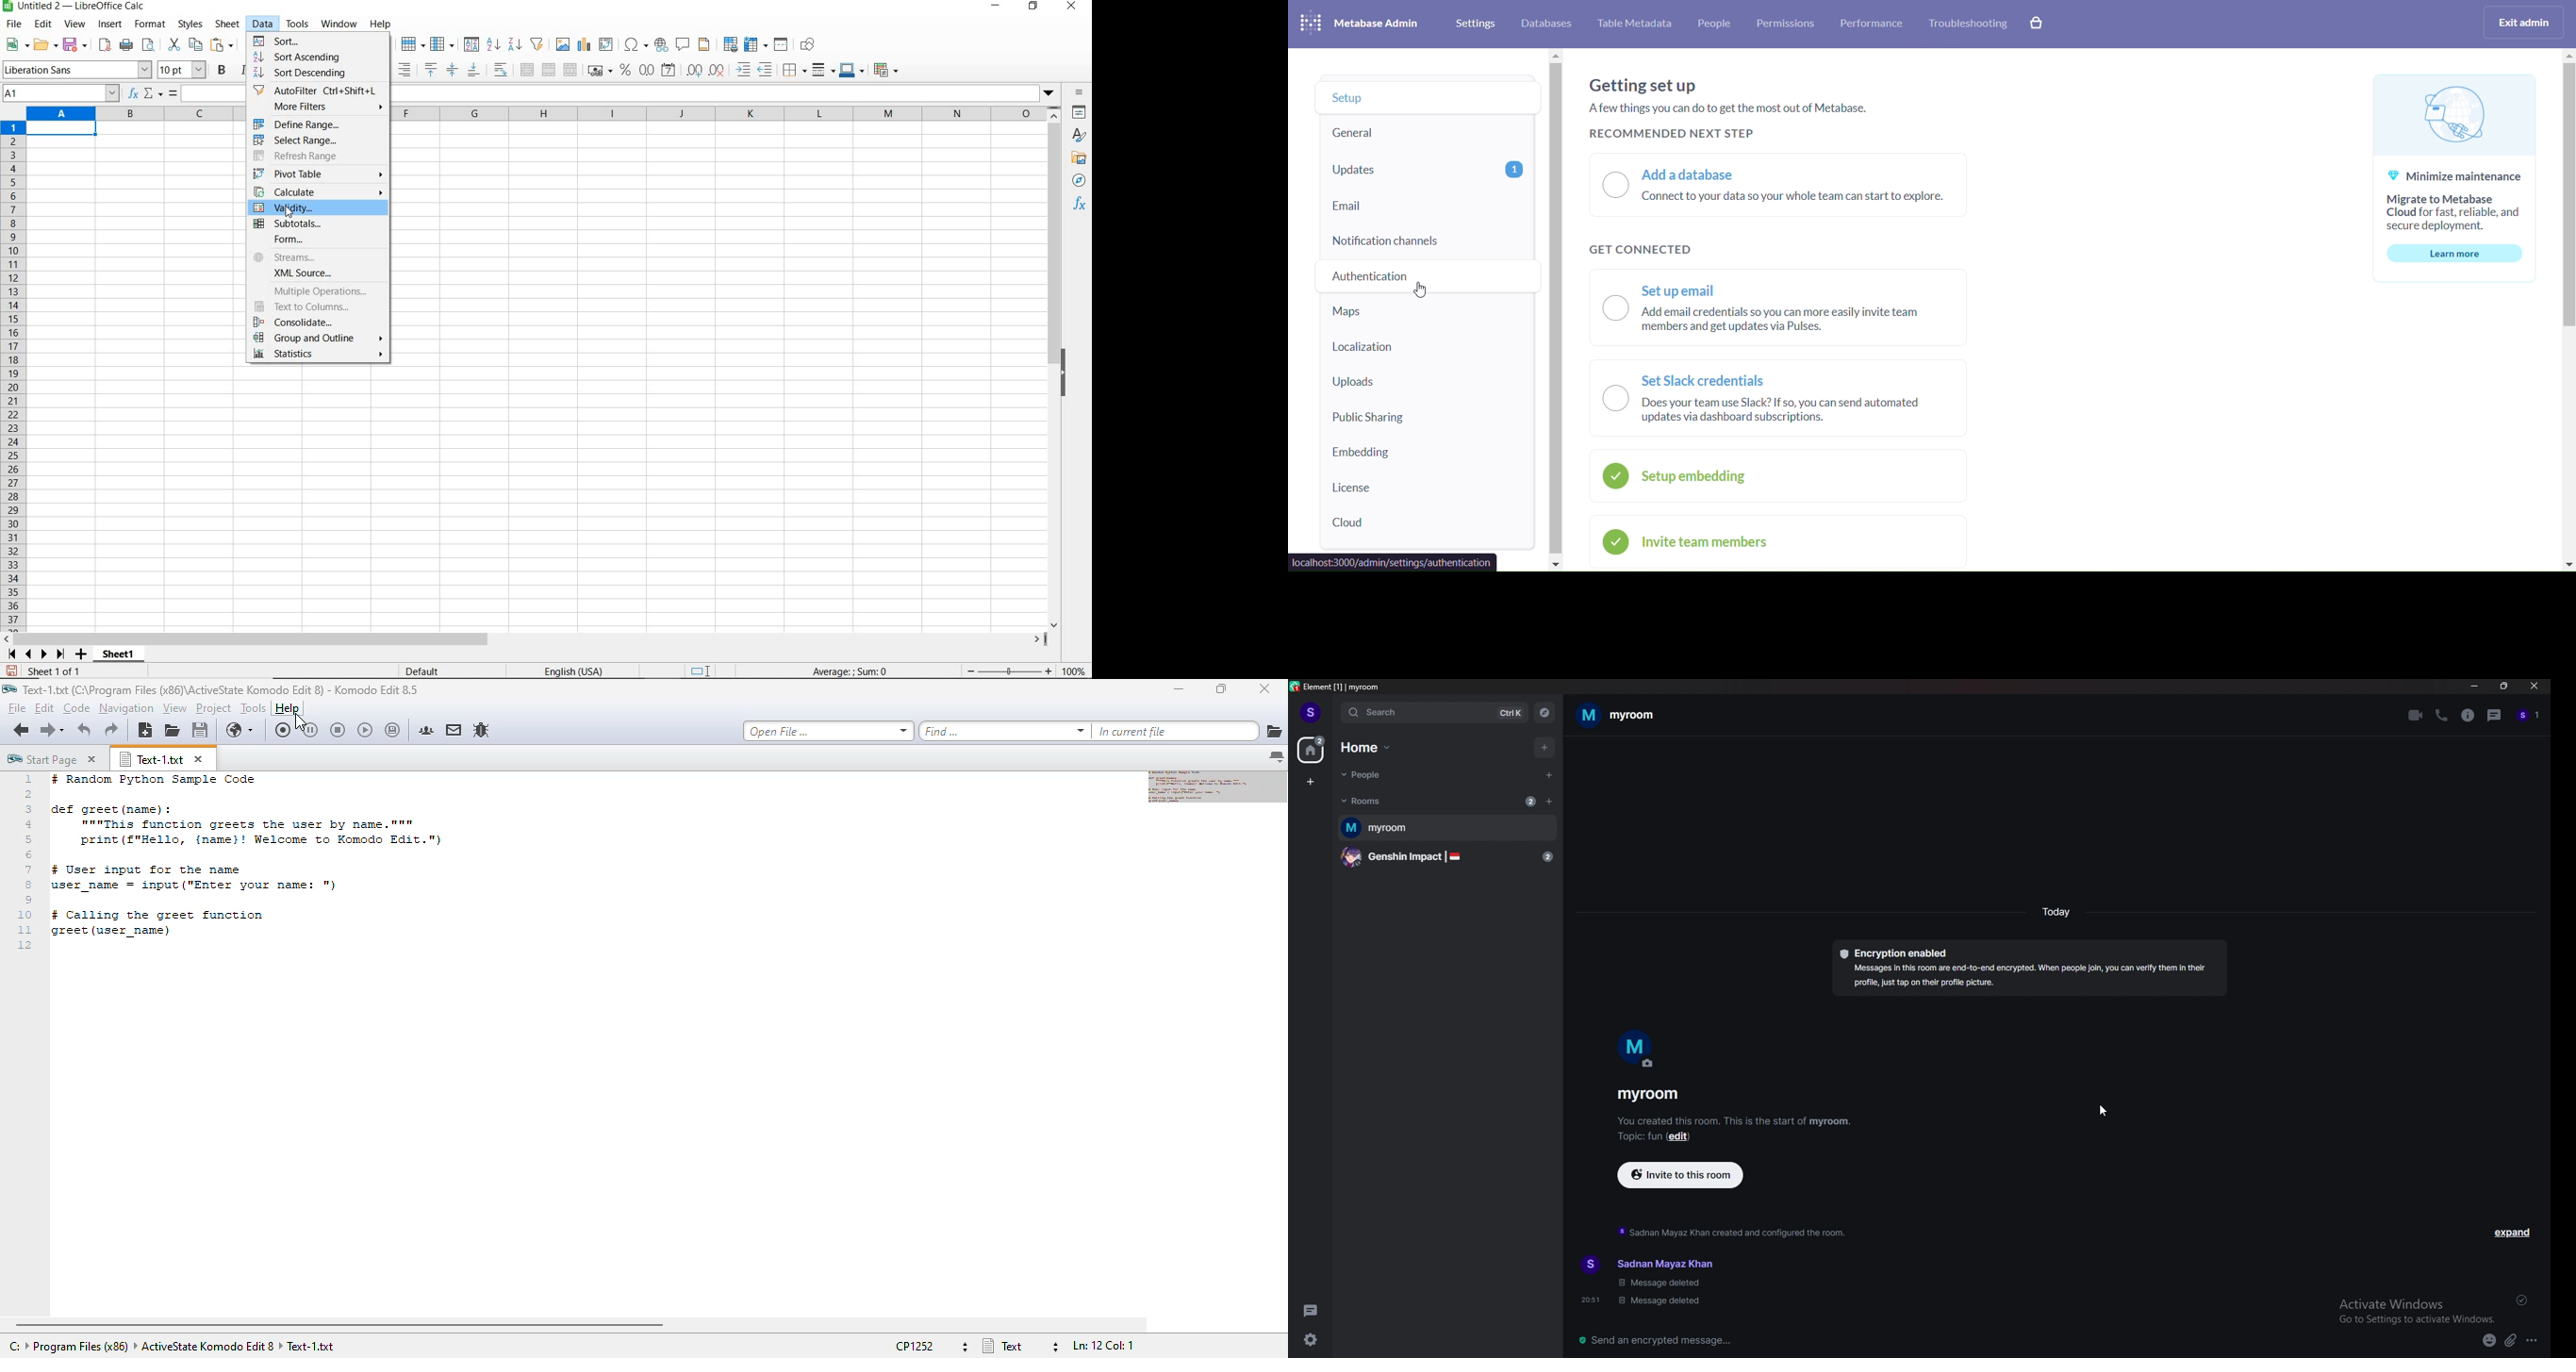 The image size is (2576, 1372). I want to click on cursor, so click(300, 722).